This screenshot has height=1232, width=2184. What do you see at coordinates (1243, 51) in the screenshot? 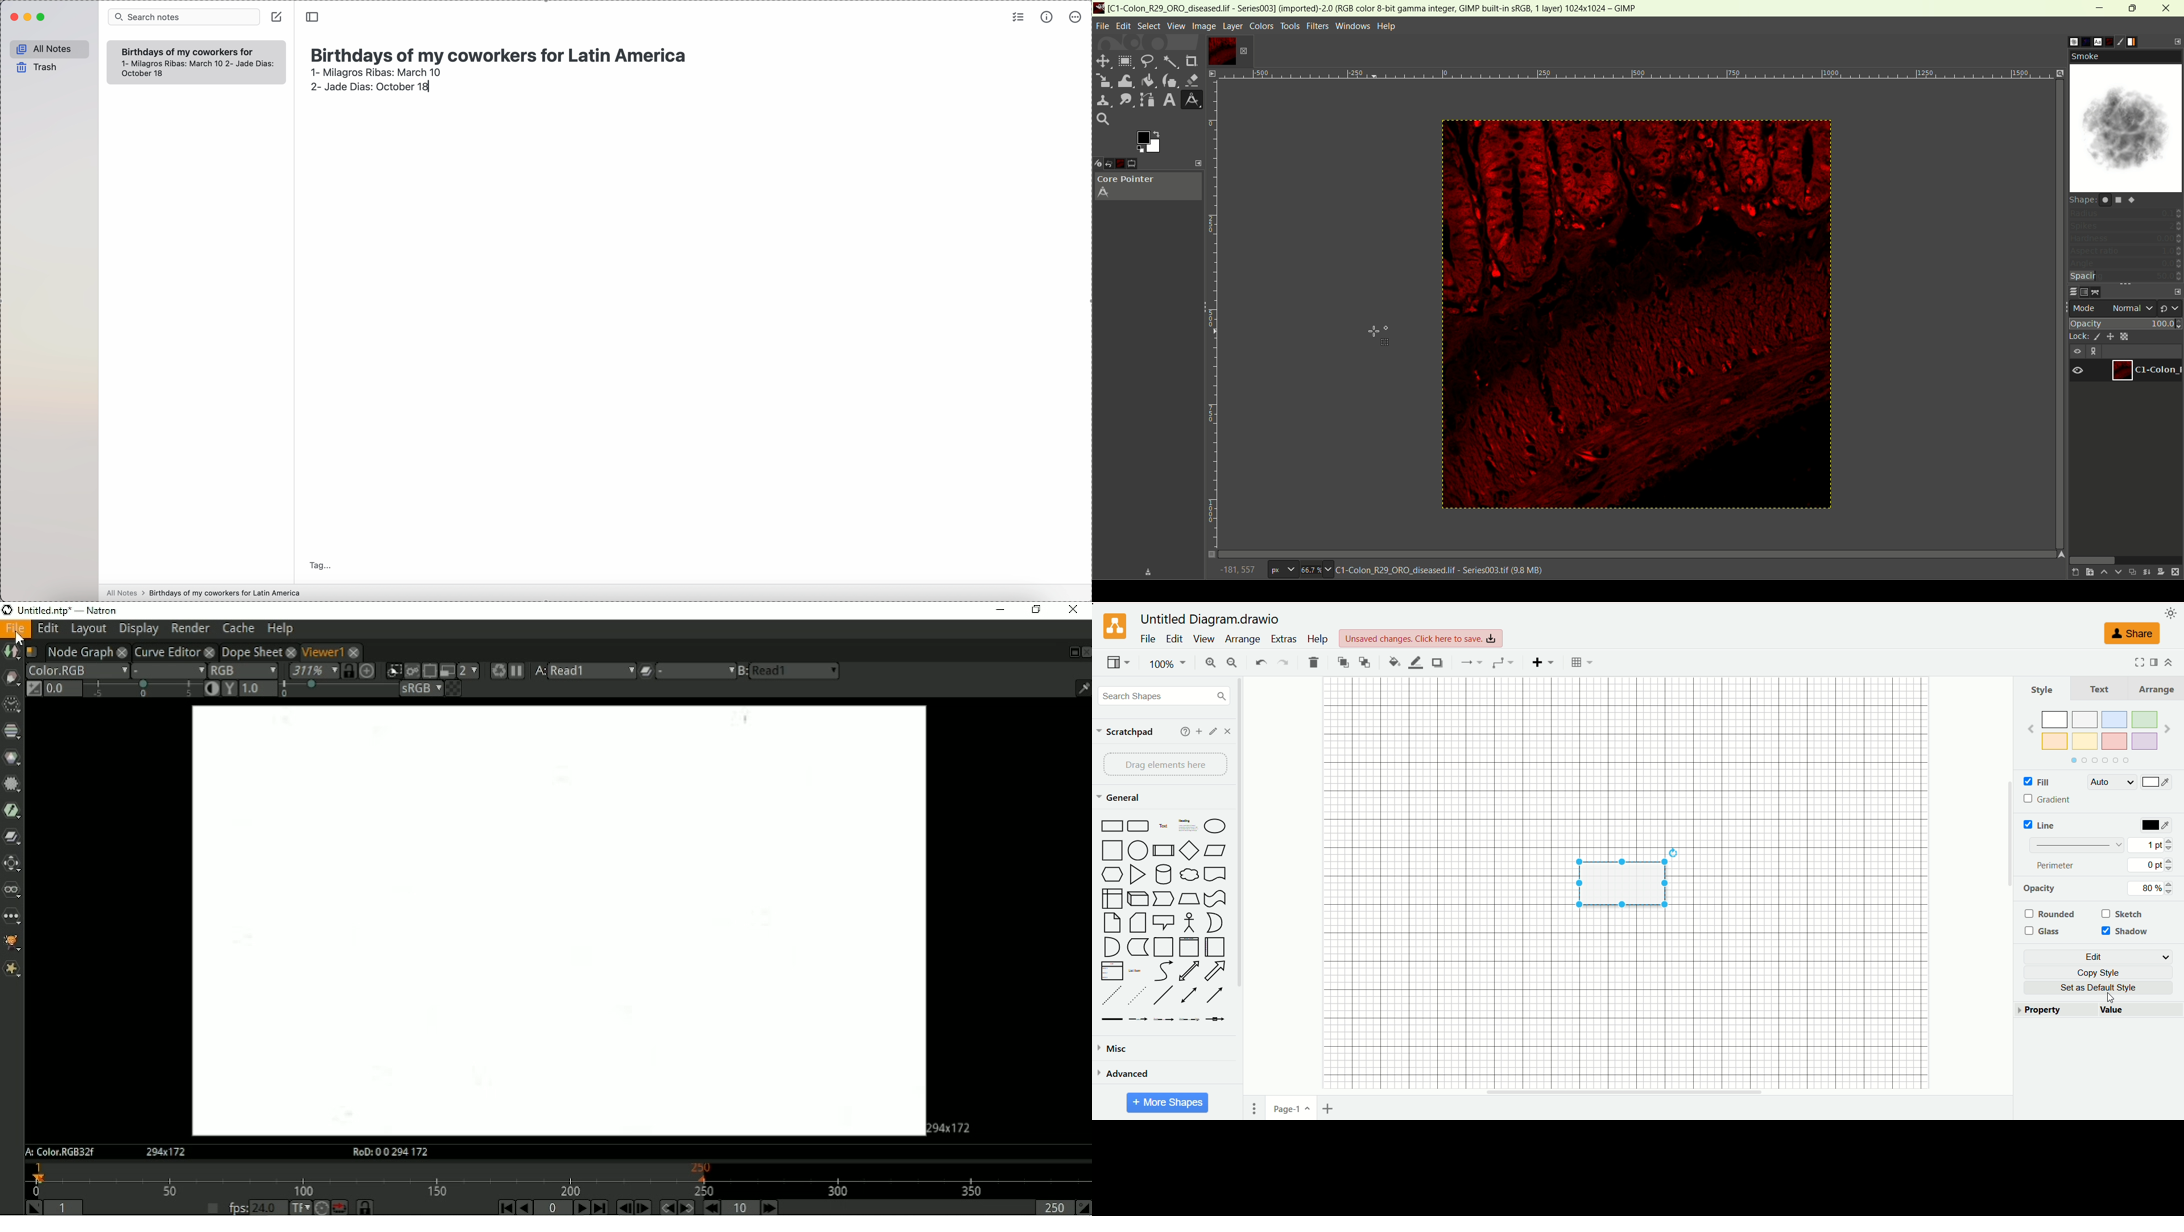
I see `close tab` at bounding box center [1243, 51].